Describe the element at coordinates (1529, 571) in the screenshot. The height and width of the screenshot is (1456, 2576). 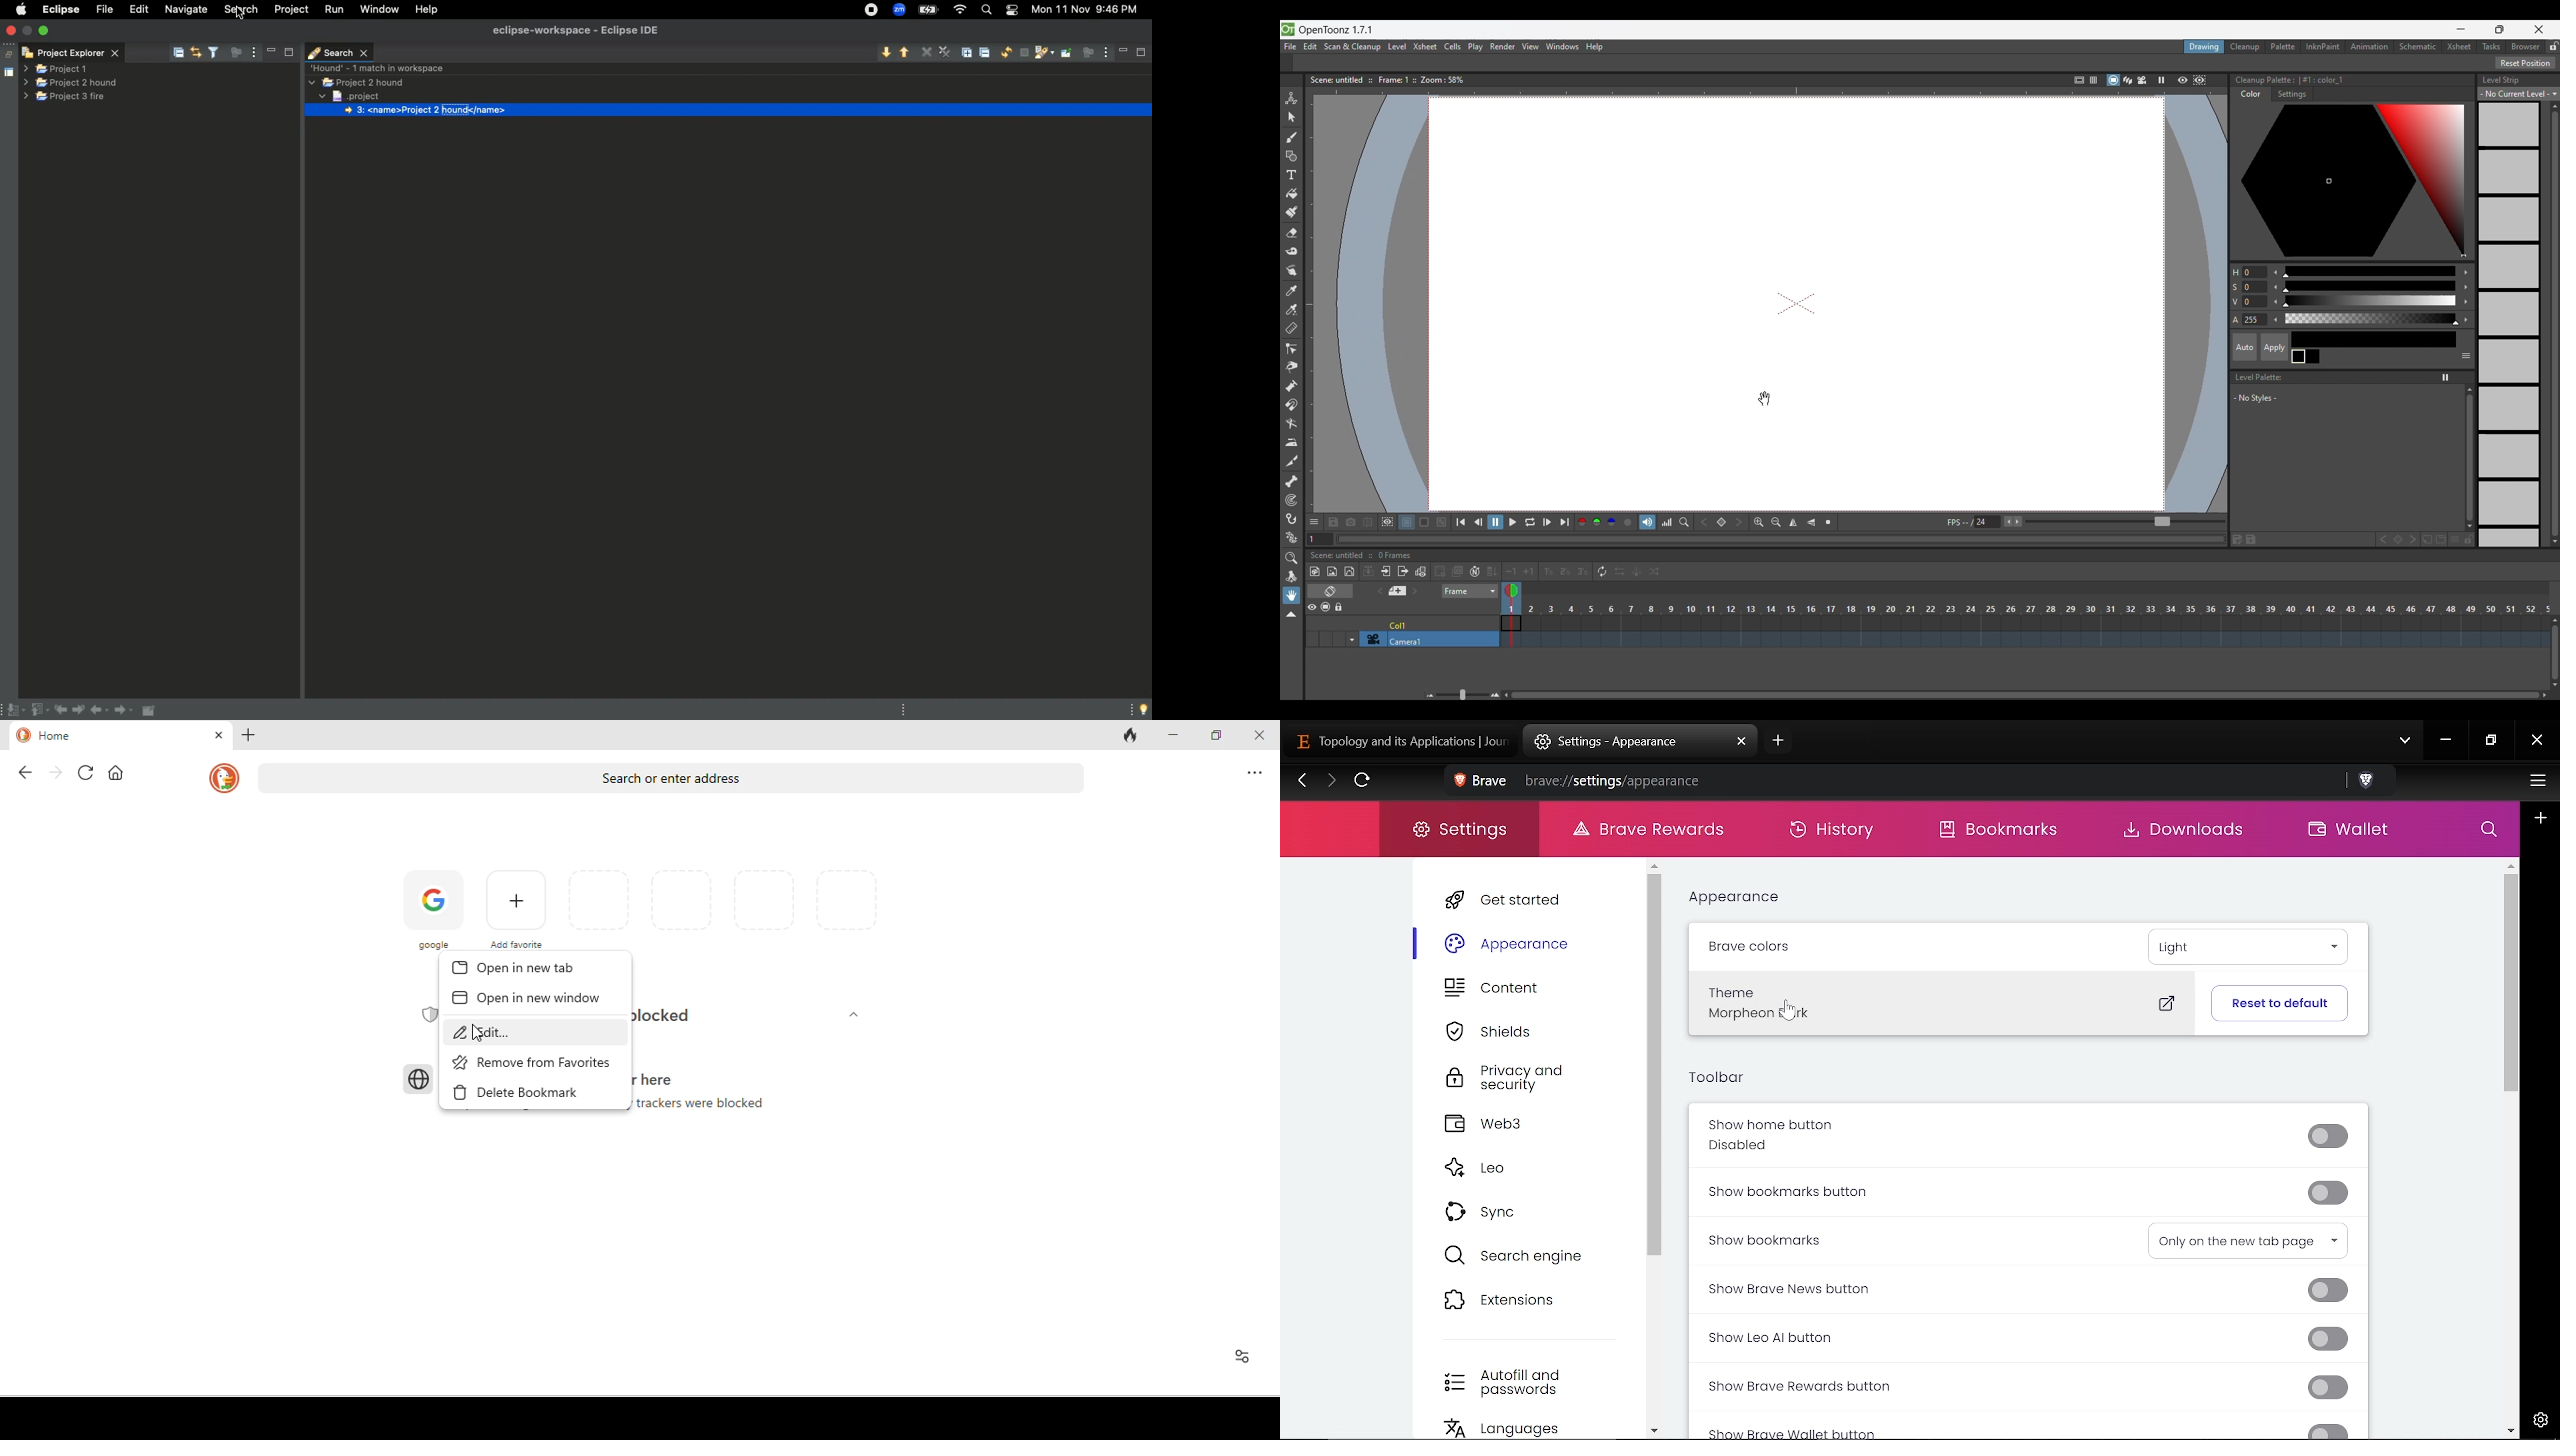
I see `Increase step` at that location.